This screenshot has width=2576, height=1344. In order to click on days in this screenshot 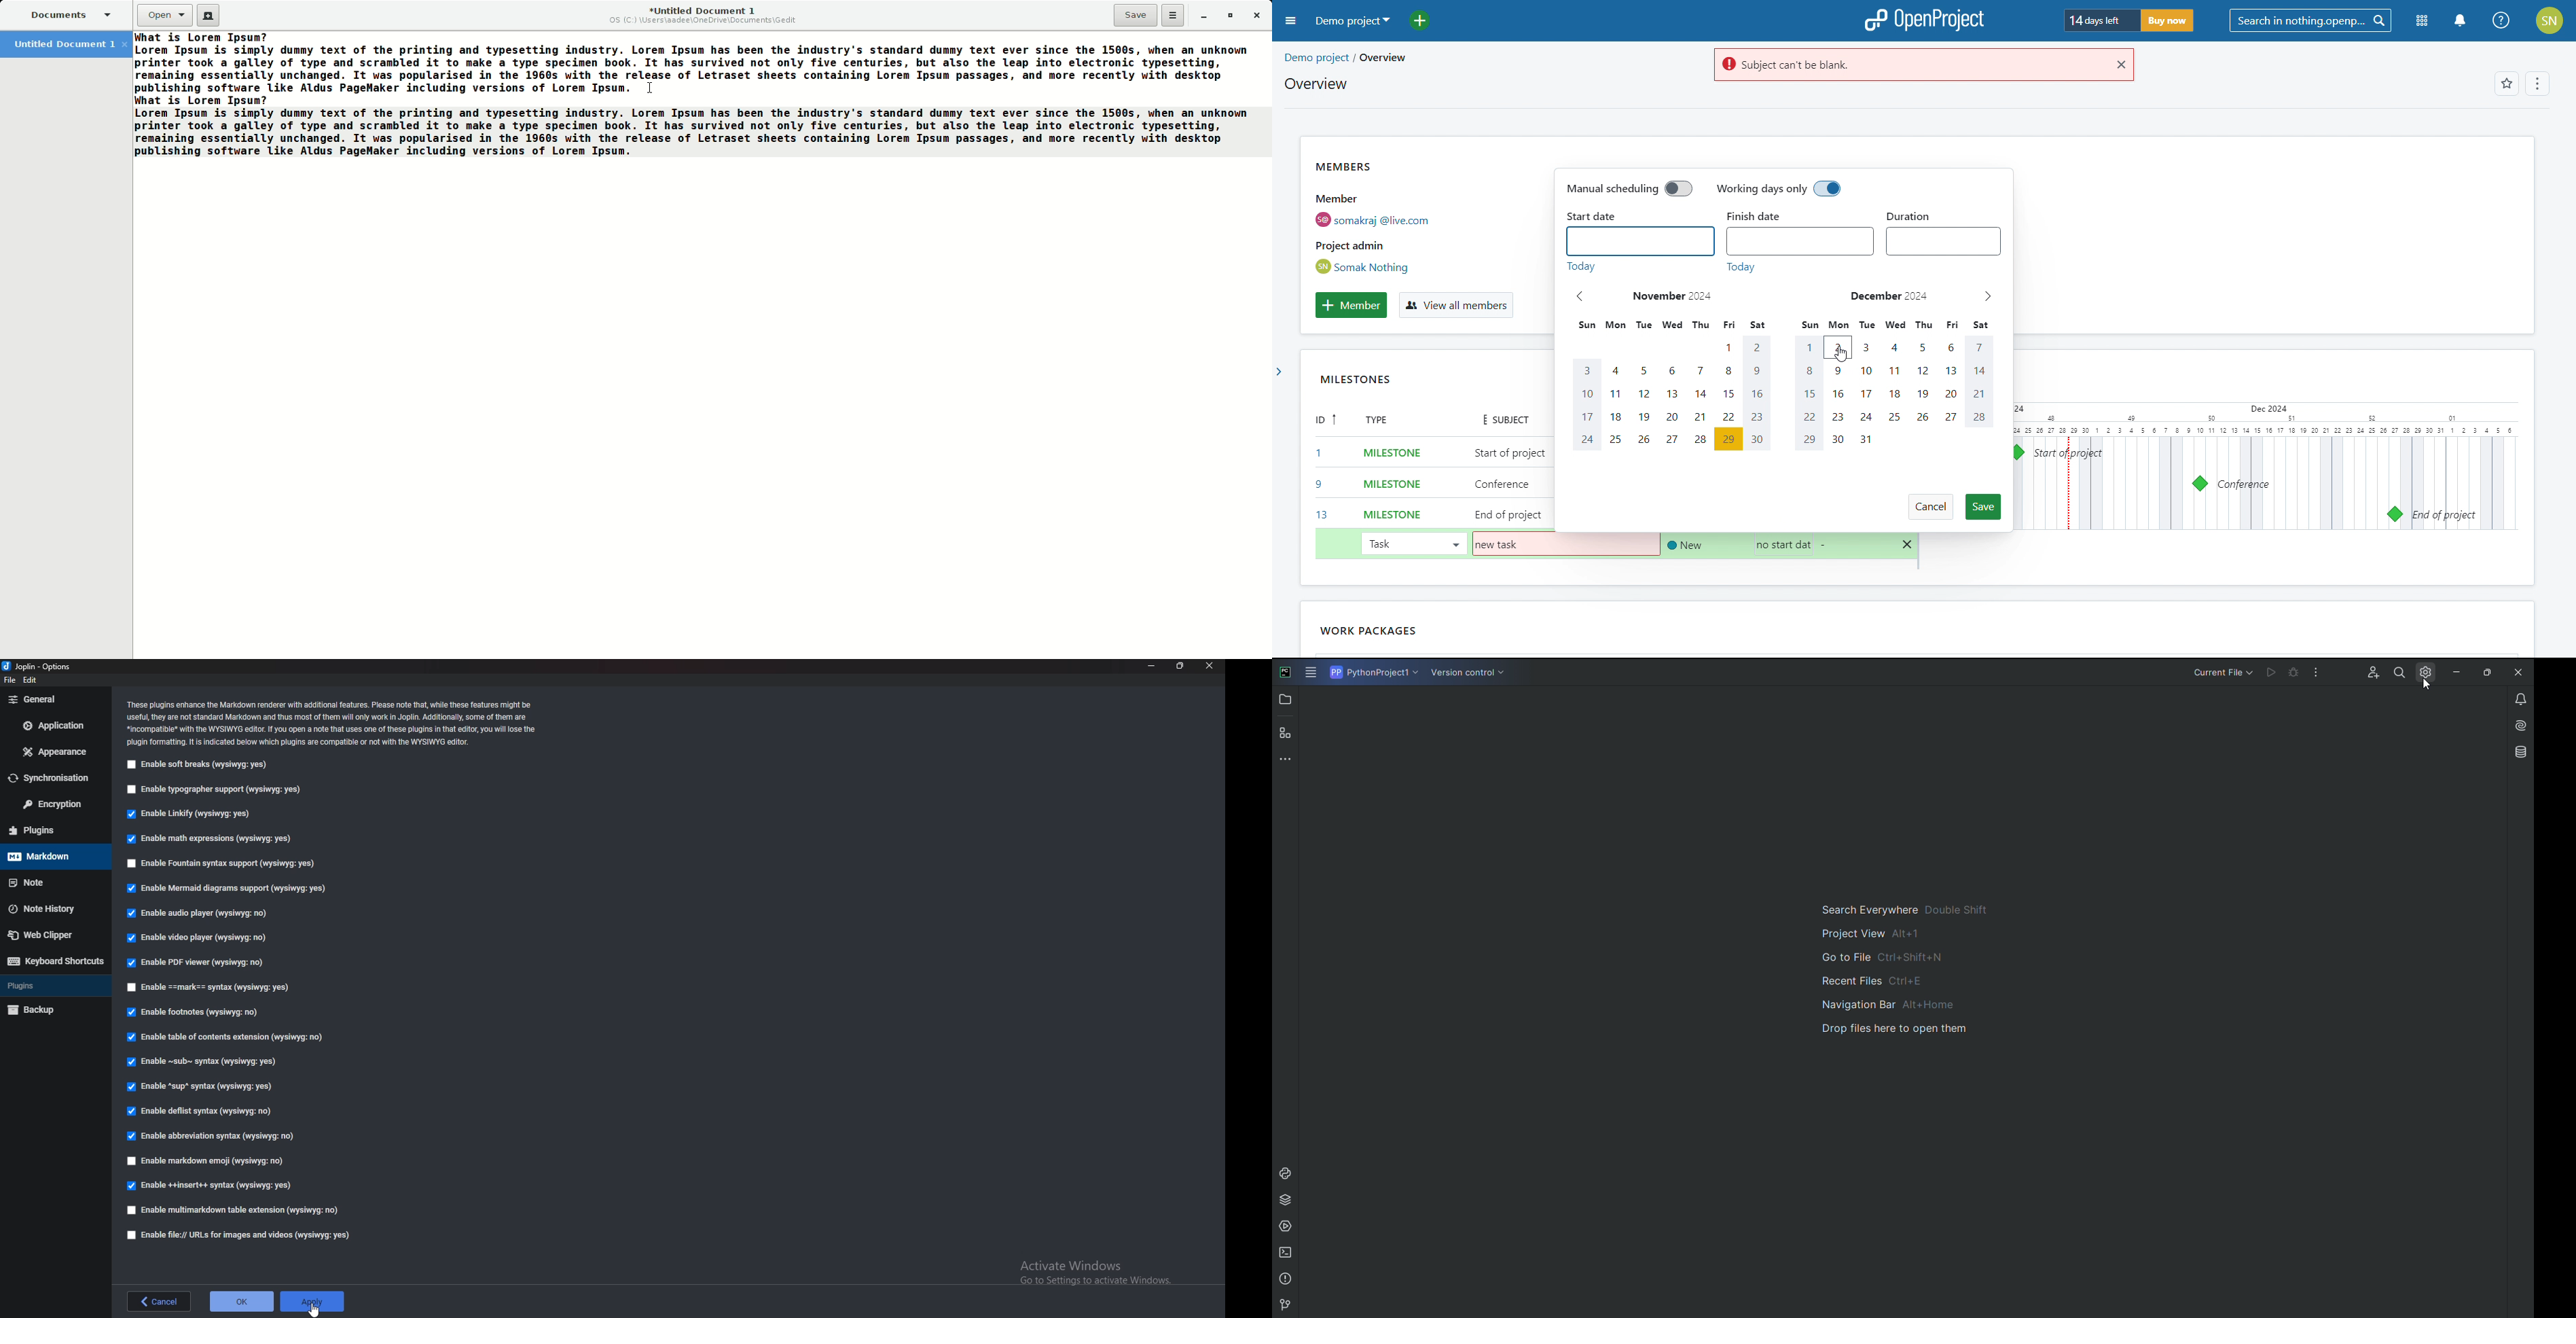, I will do `click(1781, 325)`.